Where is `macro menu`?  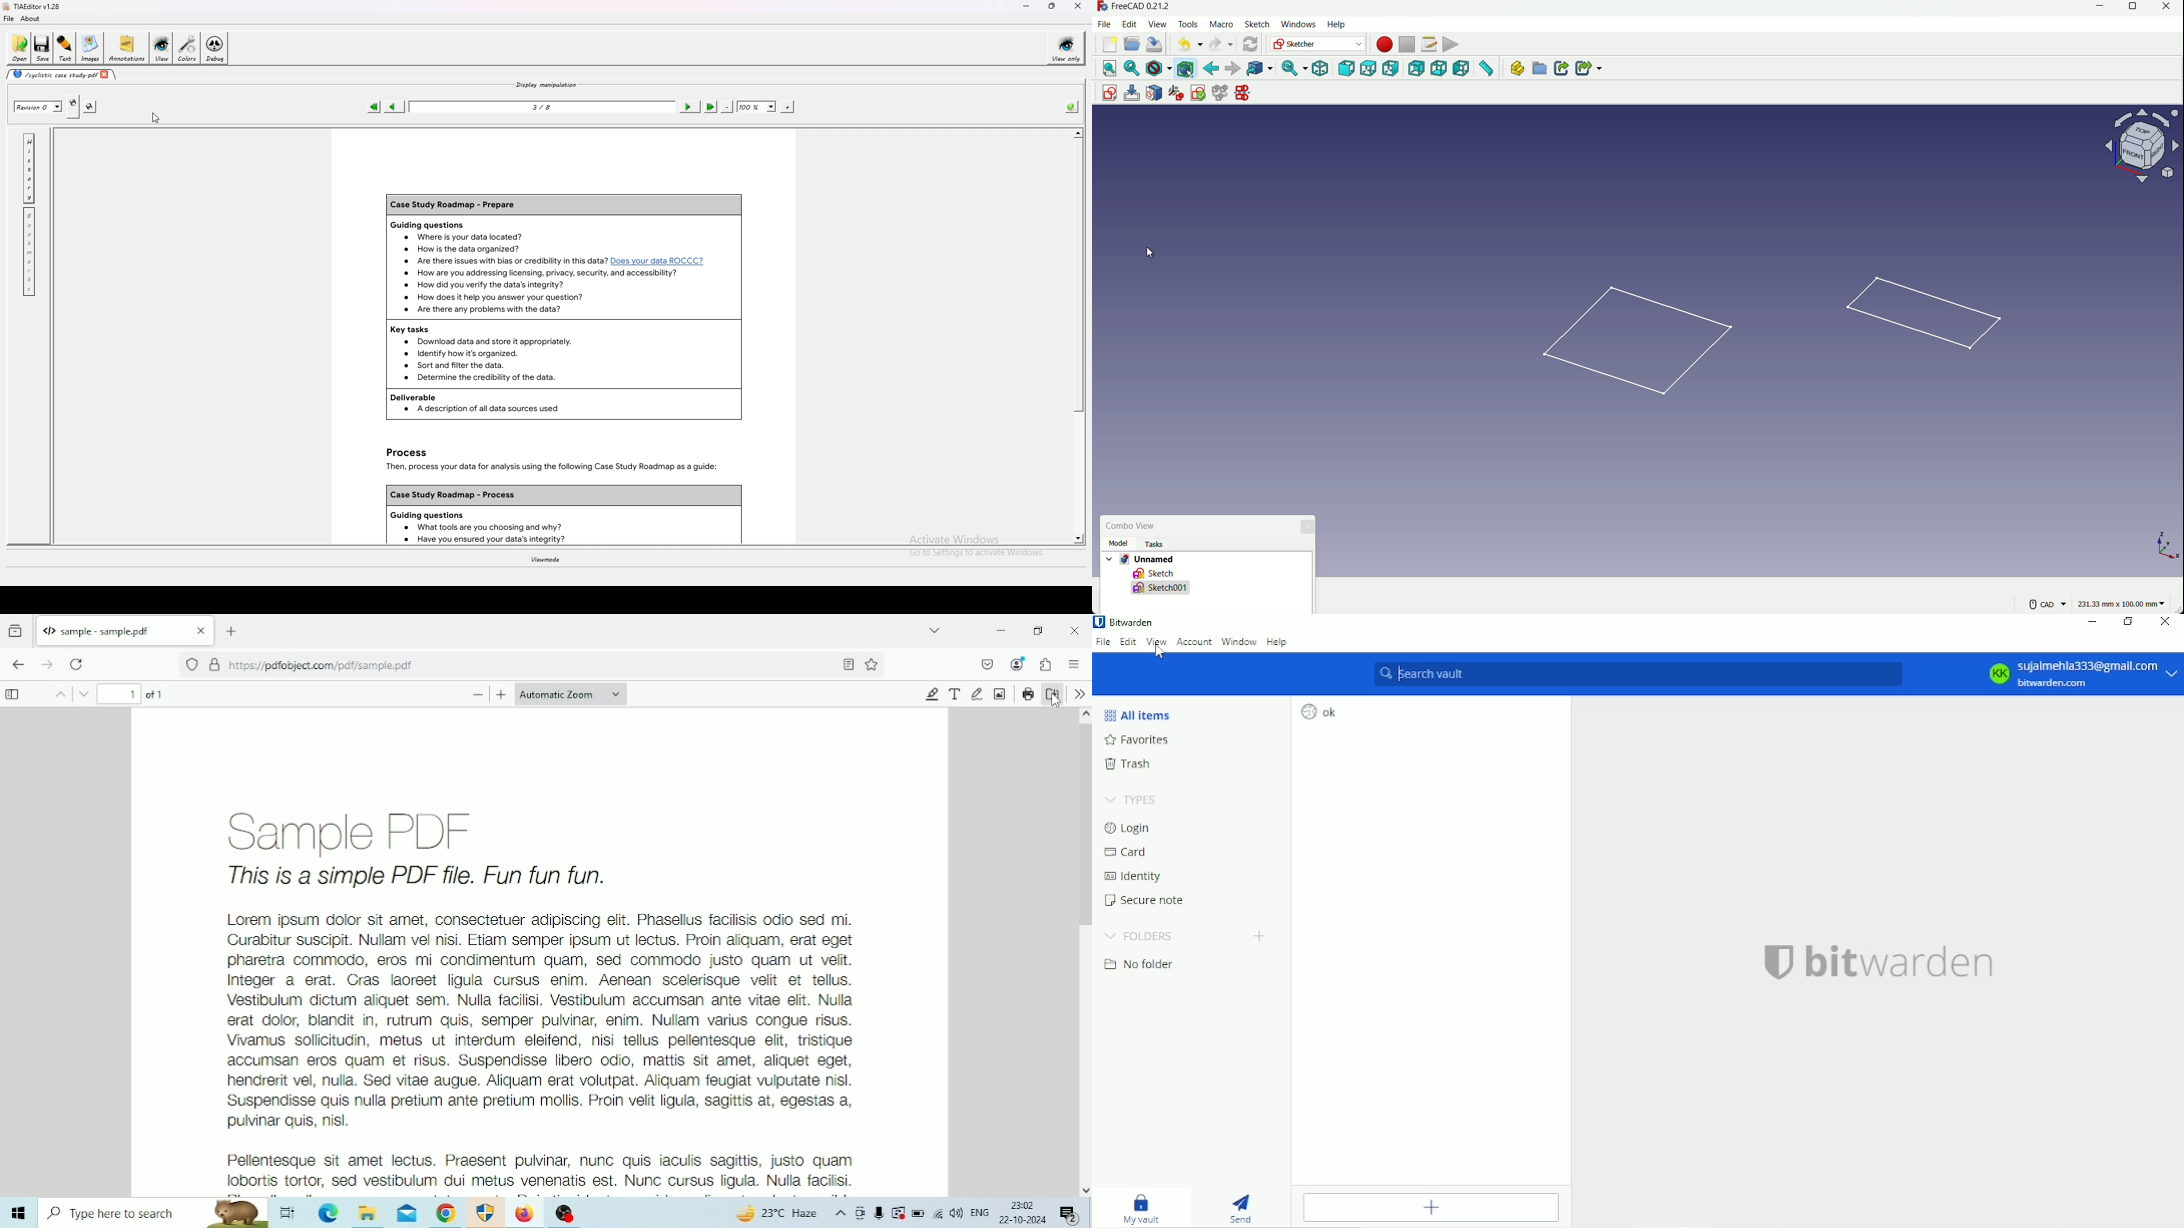 macro menu is located at coordinates (1219, 24).